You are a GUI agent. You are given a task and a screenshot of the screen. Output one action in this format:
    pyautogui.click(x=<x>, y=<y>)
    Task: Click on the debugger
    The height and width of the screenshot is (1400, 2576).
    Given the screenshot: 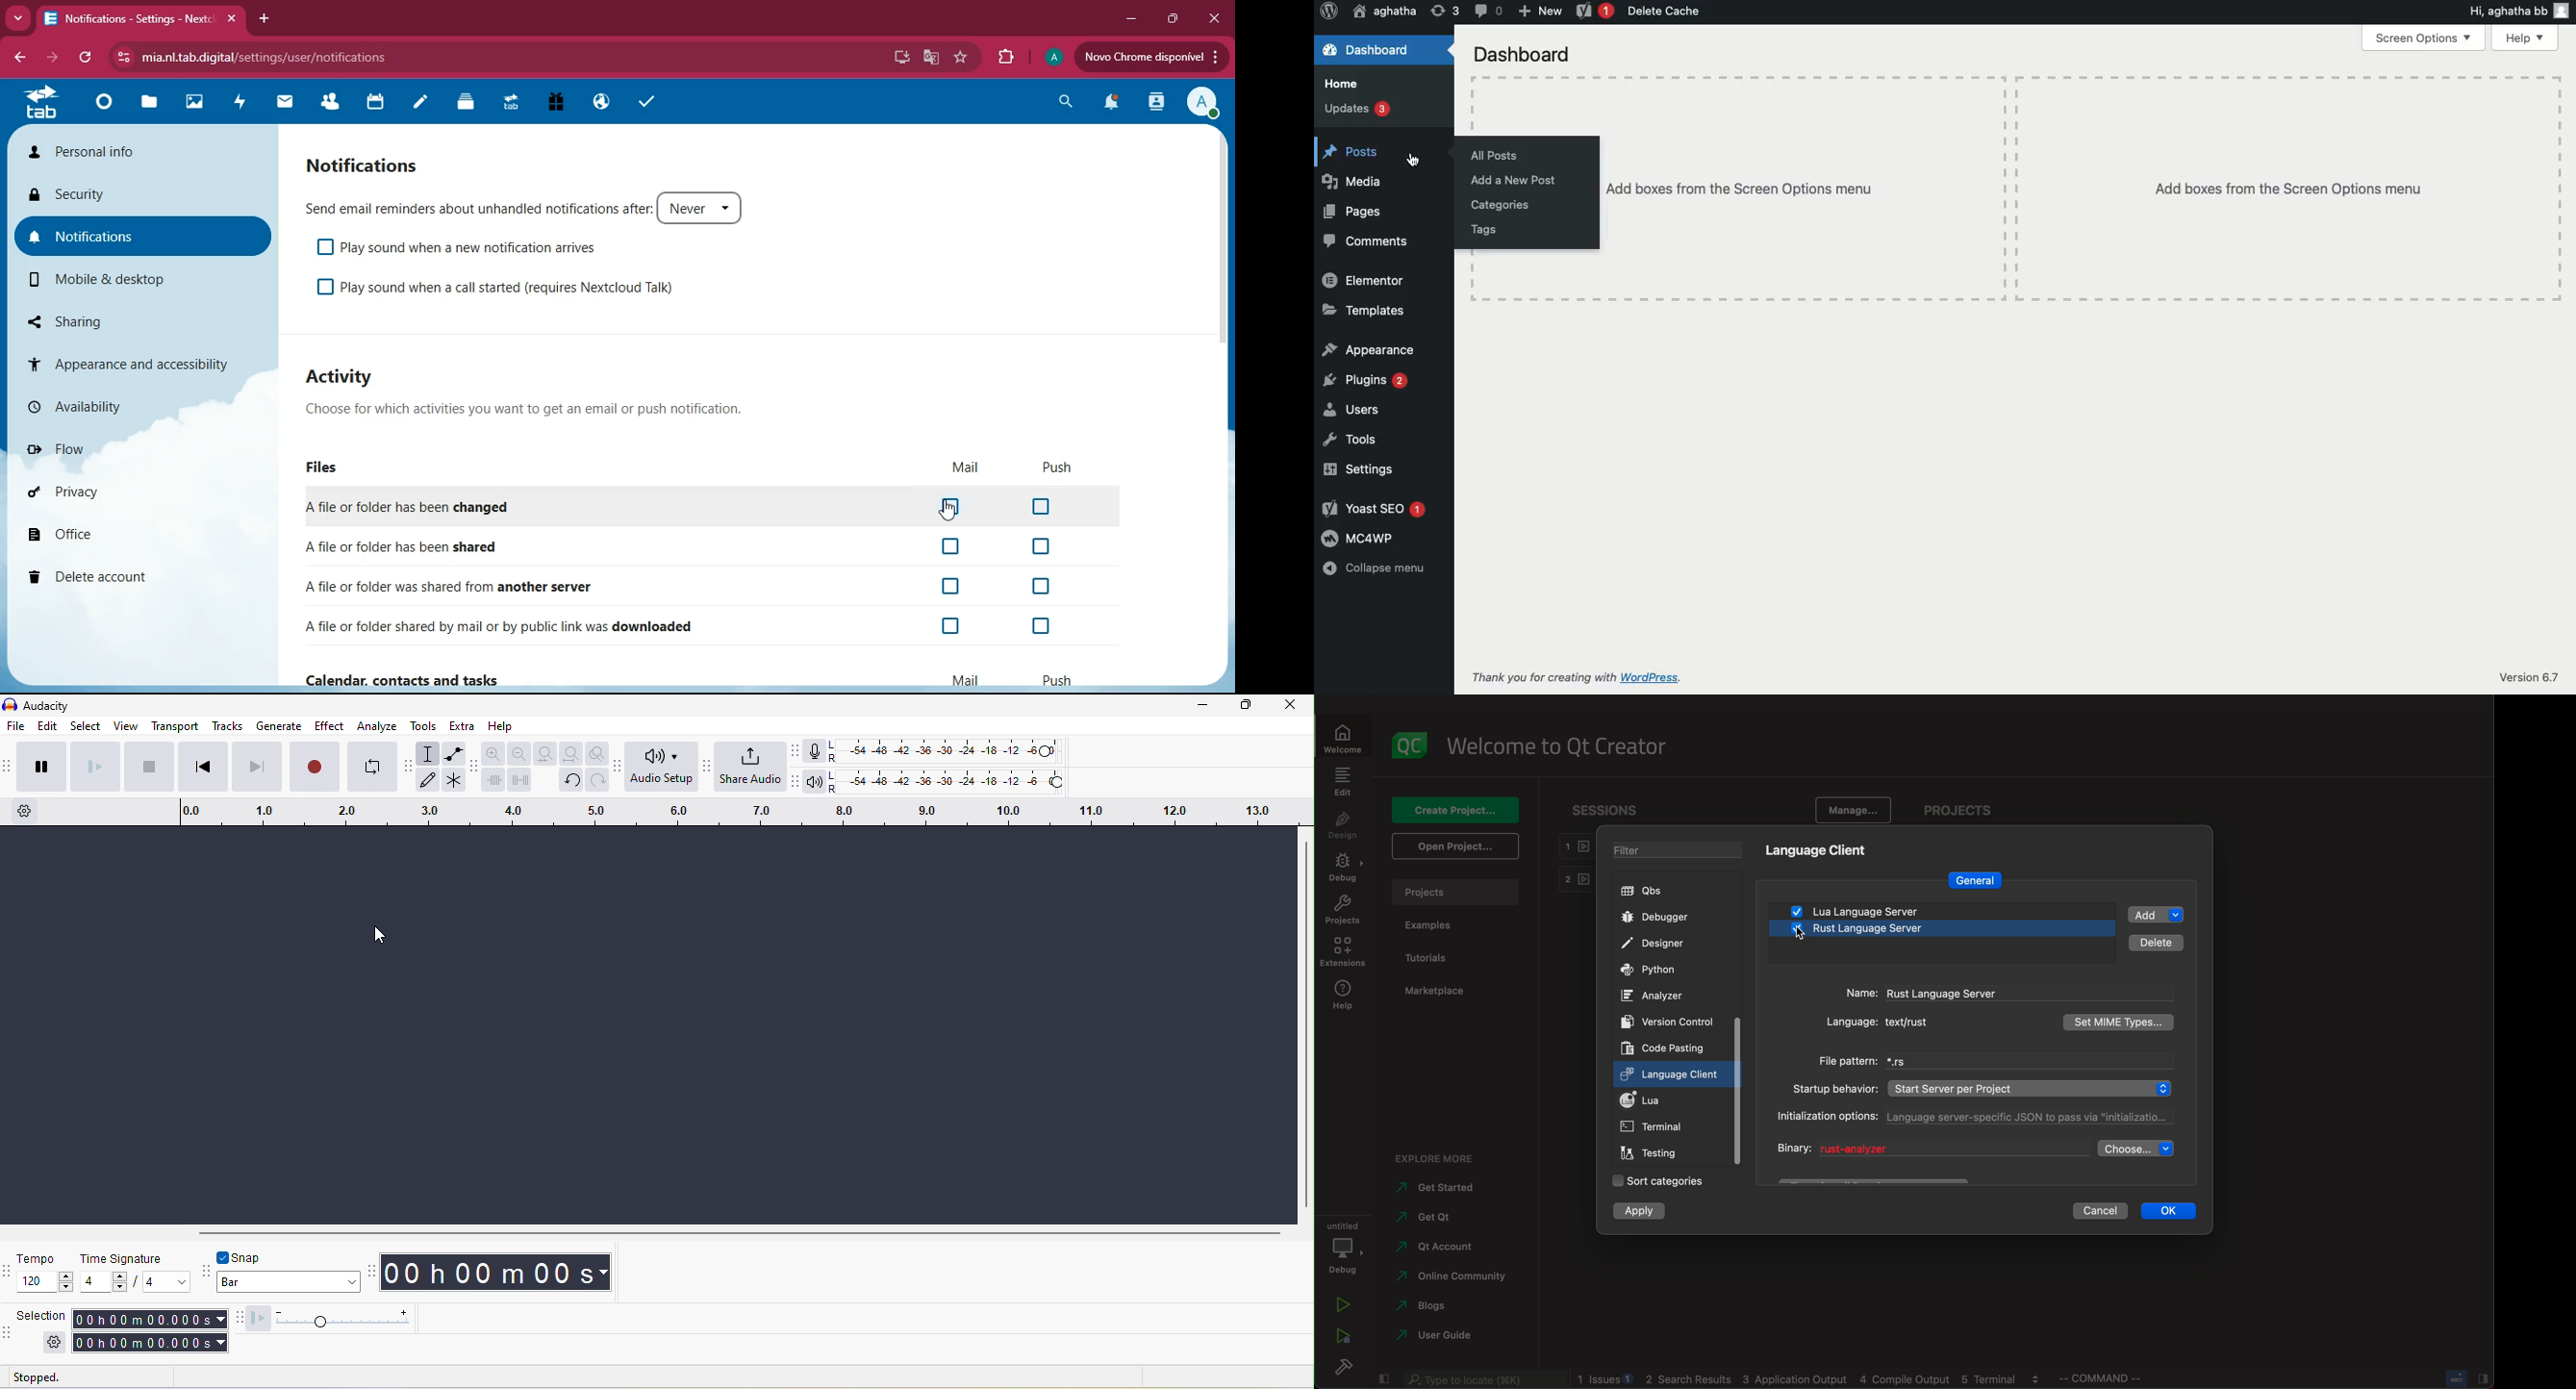 What is the action you would take?
    pyautogui.click(x=1656, y=920)
    